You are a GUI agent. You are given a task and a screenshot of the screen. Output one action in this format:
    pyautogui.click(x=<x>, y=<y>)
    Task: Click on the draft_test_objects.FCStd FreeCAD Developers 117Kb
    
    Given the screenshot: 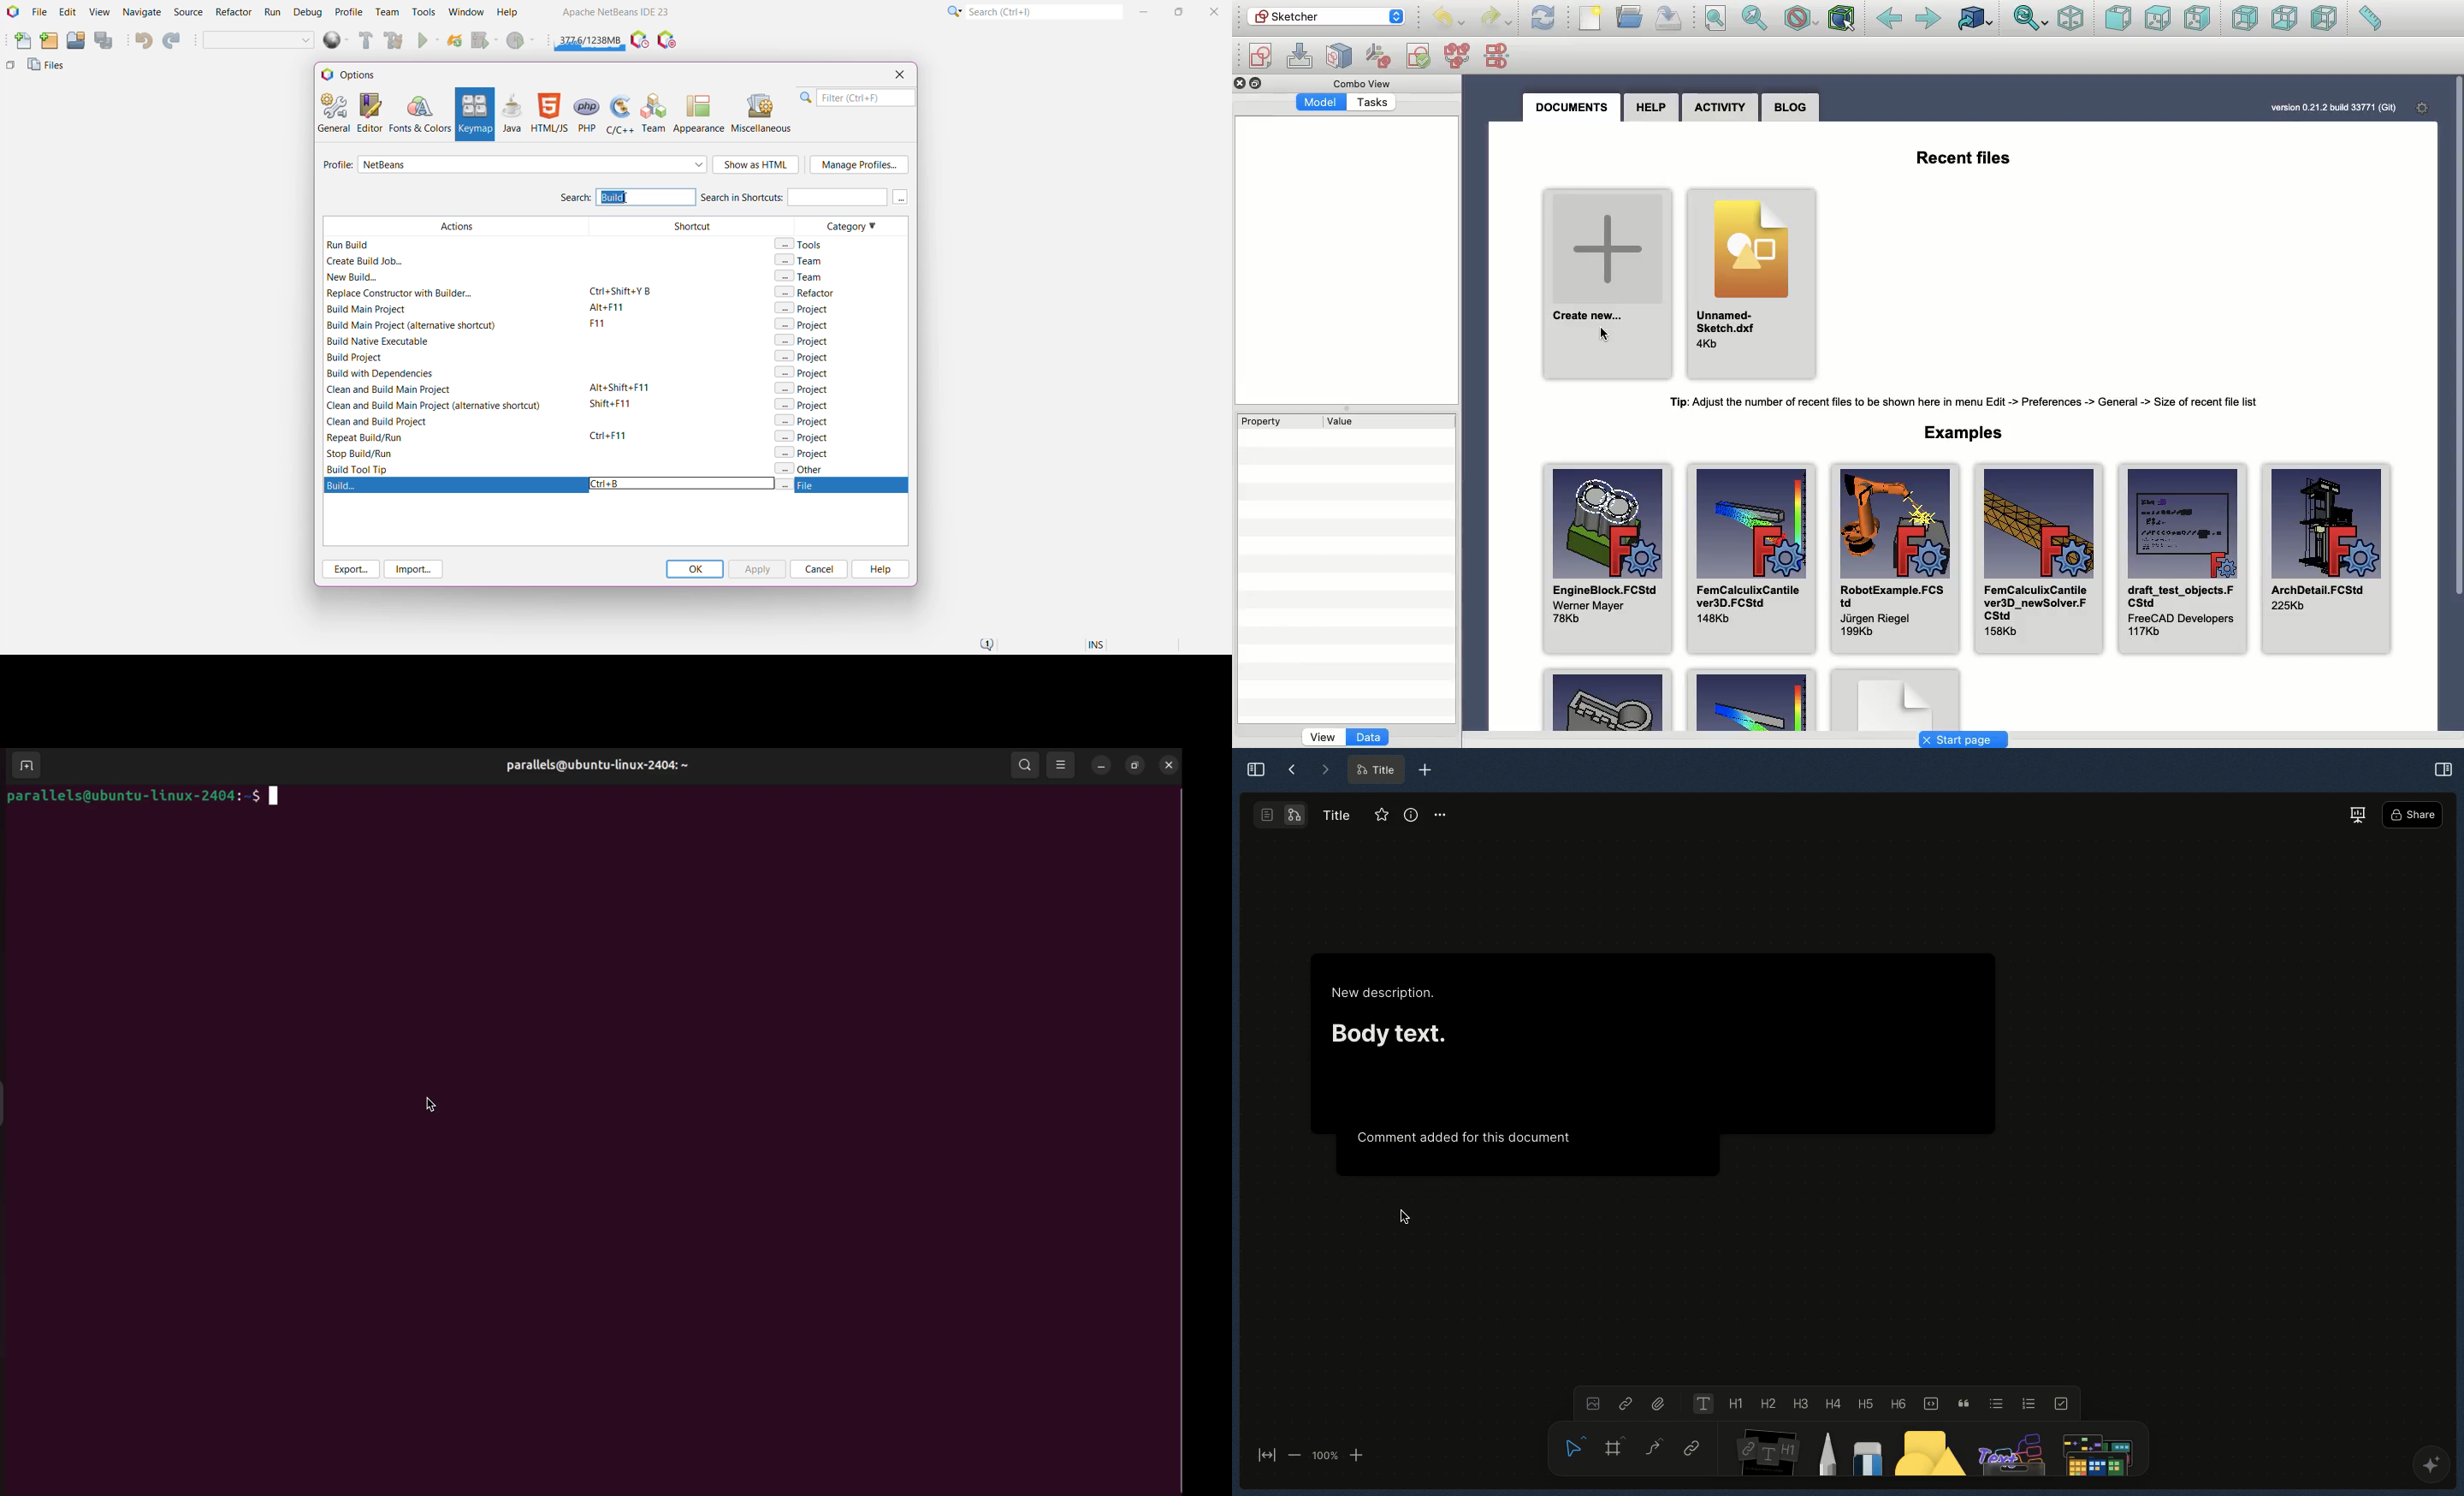 What is the action you would take?
    pyautogui.click(x=2183, y=558)
    